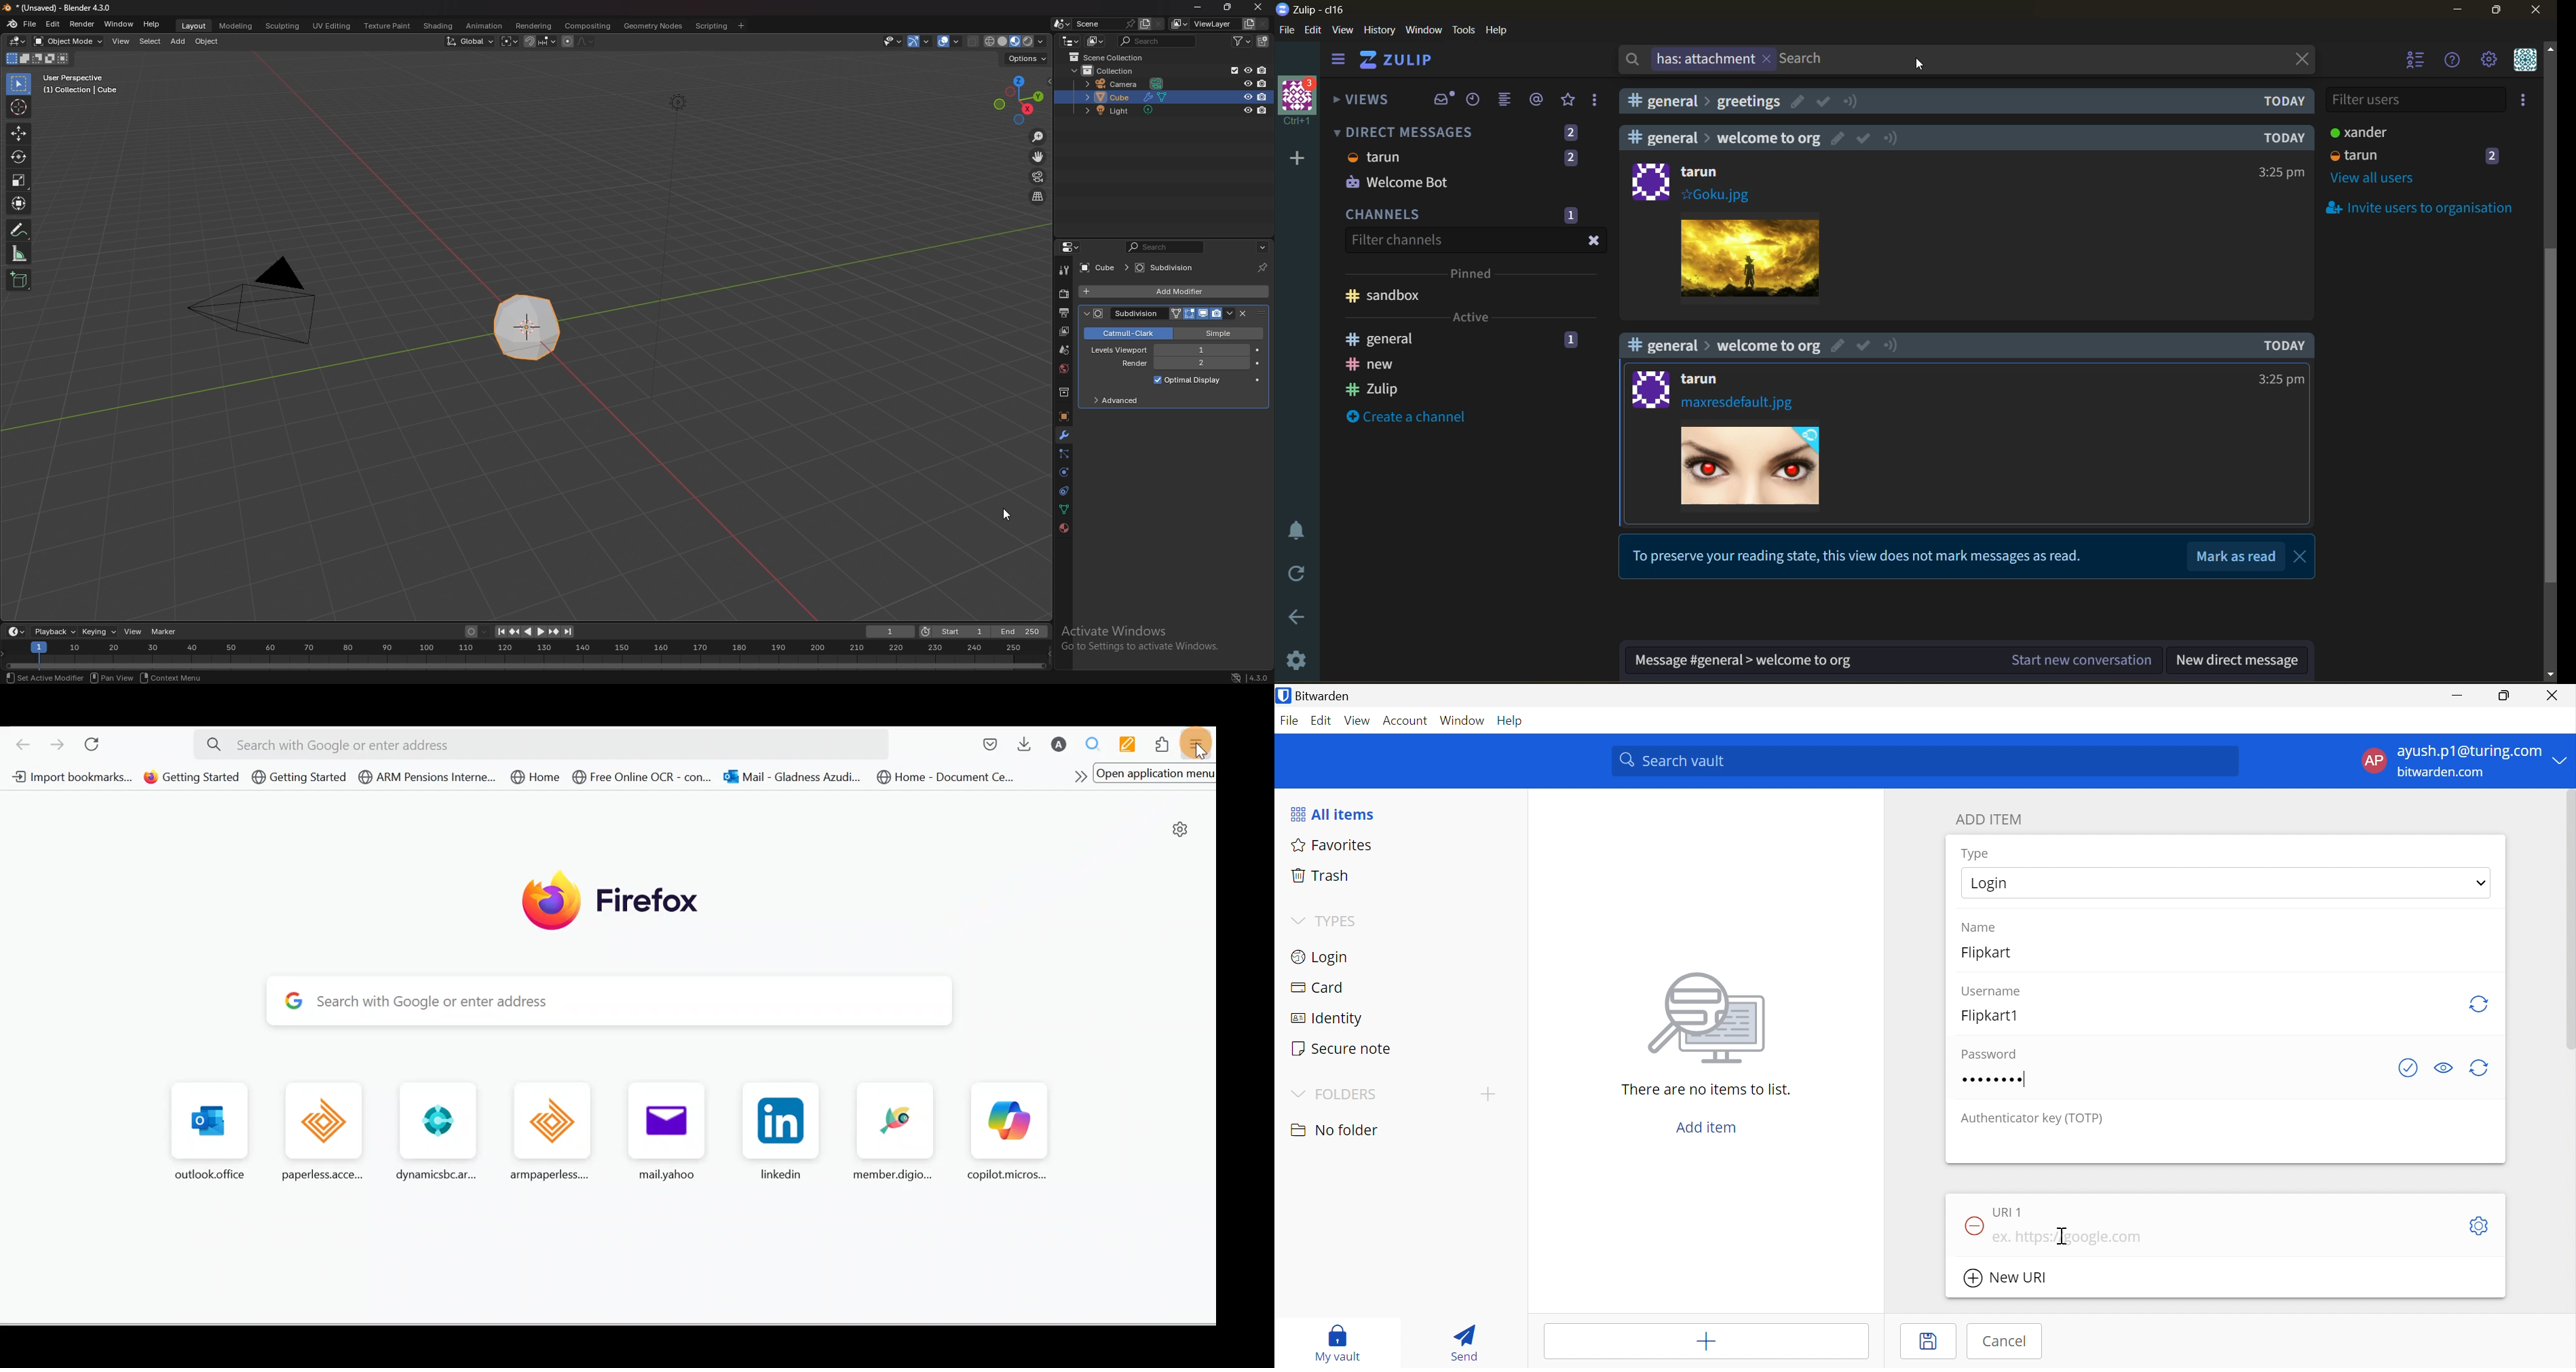  Describe the element at coordinates (1385, 296) in the screenshot. I see `# sandbox` at that location.